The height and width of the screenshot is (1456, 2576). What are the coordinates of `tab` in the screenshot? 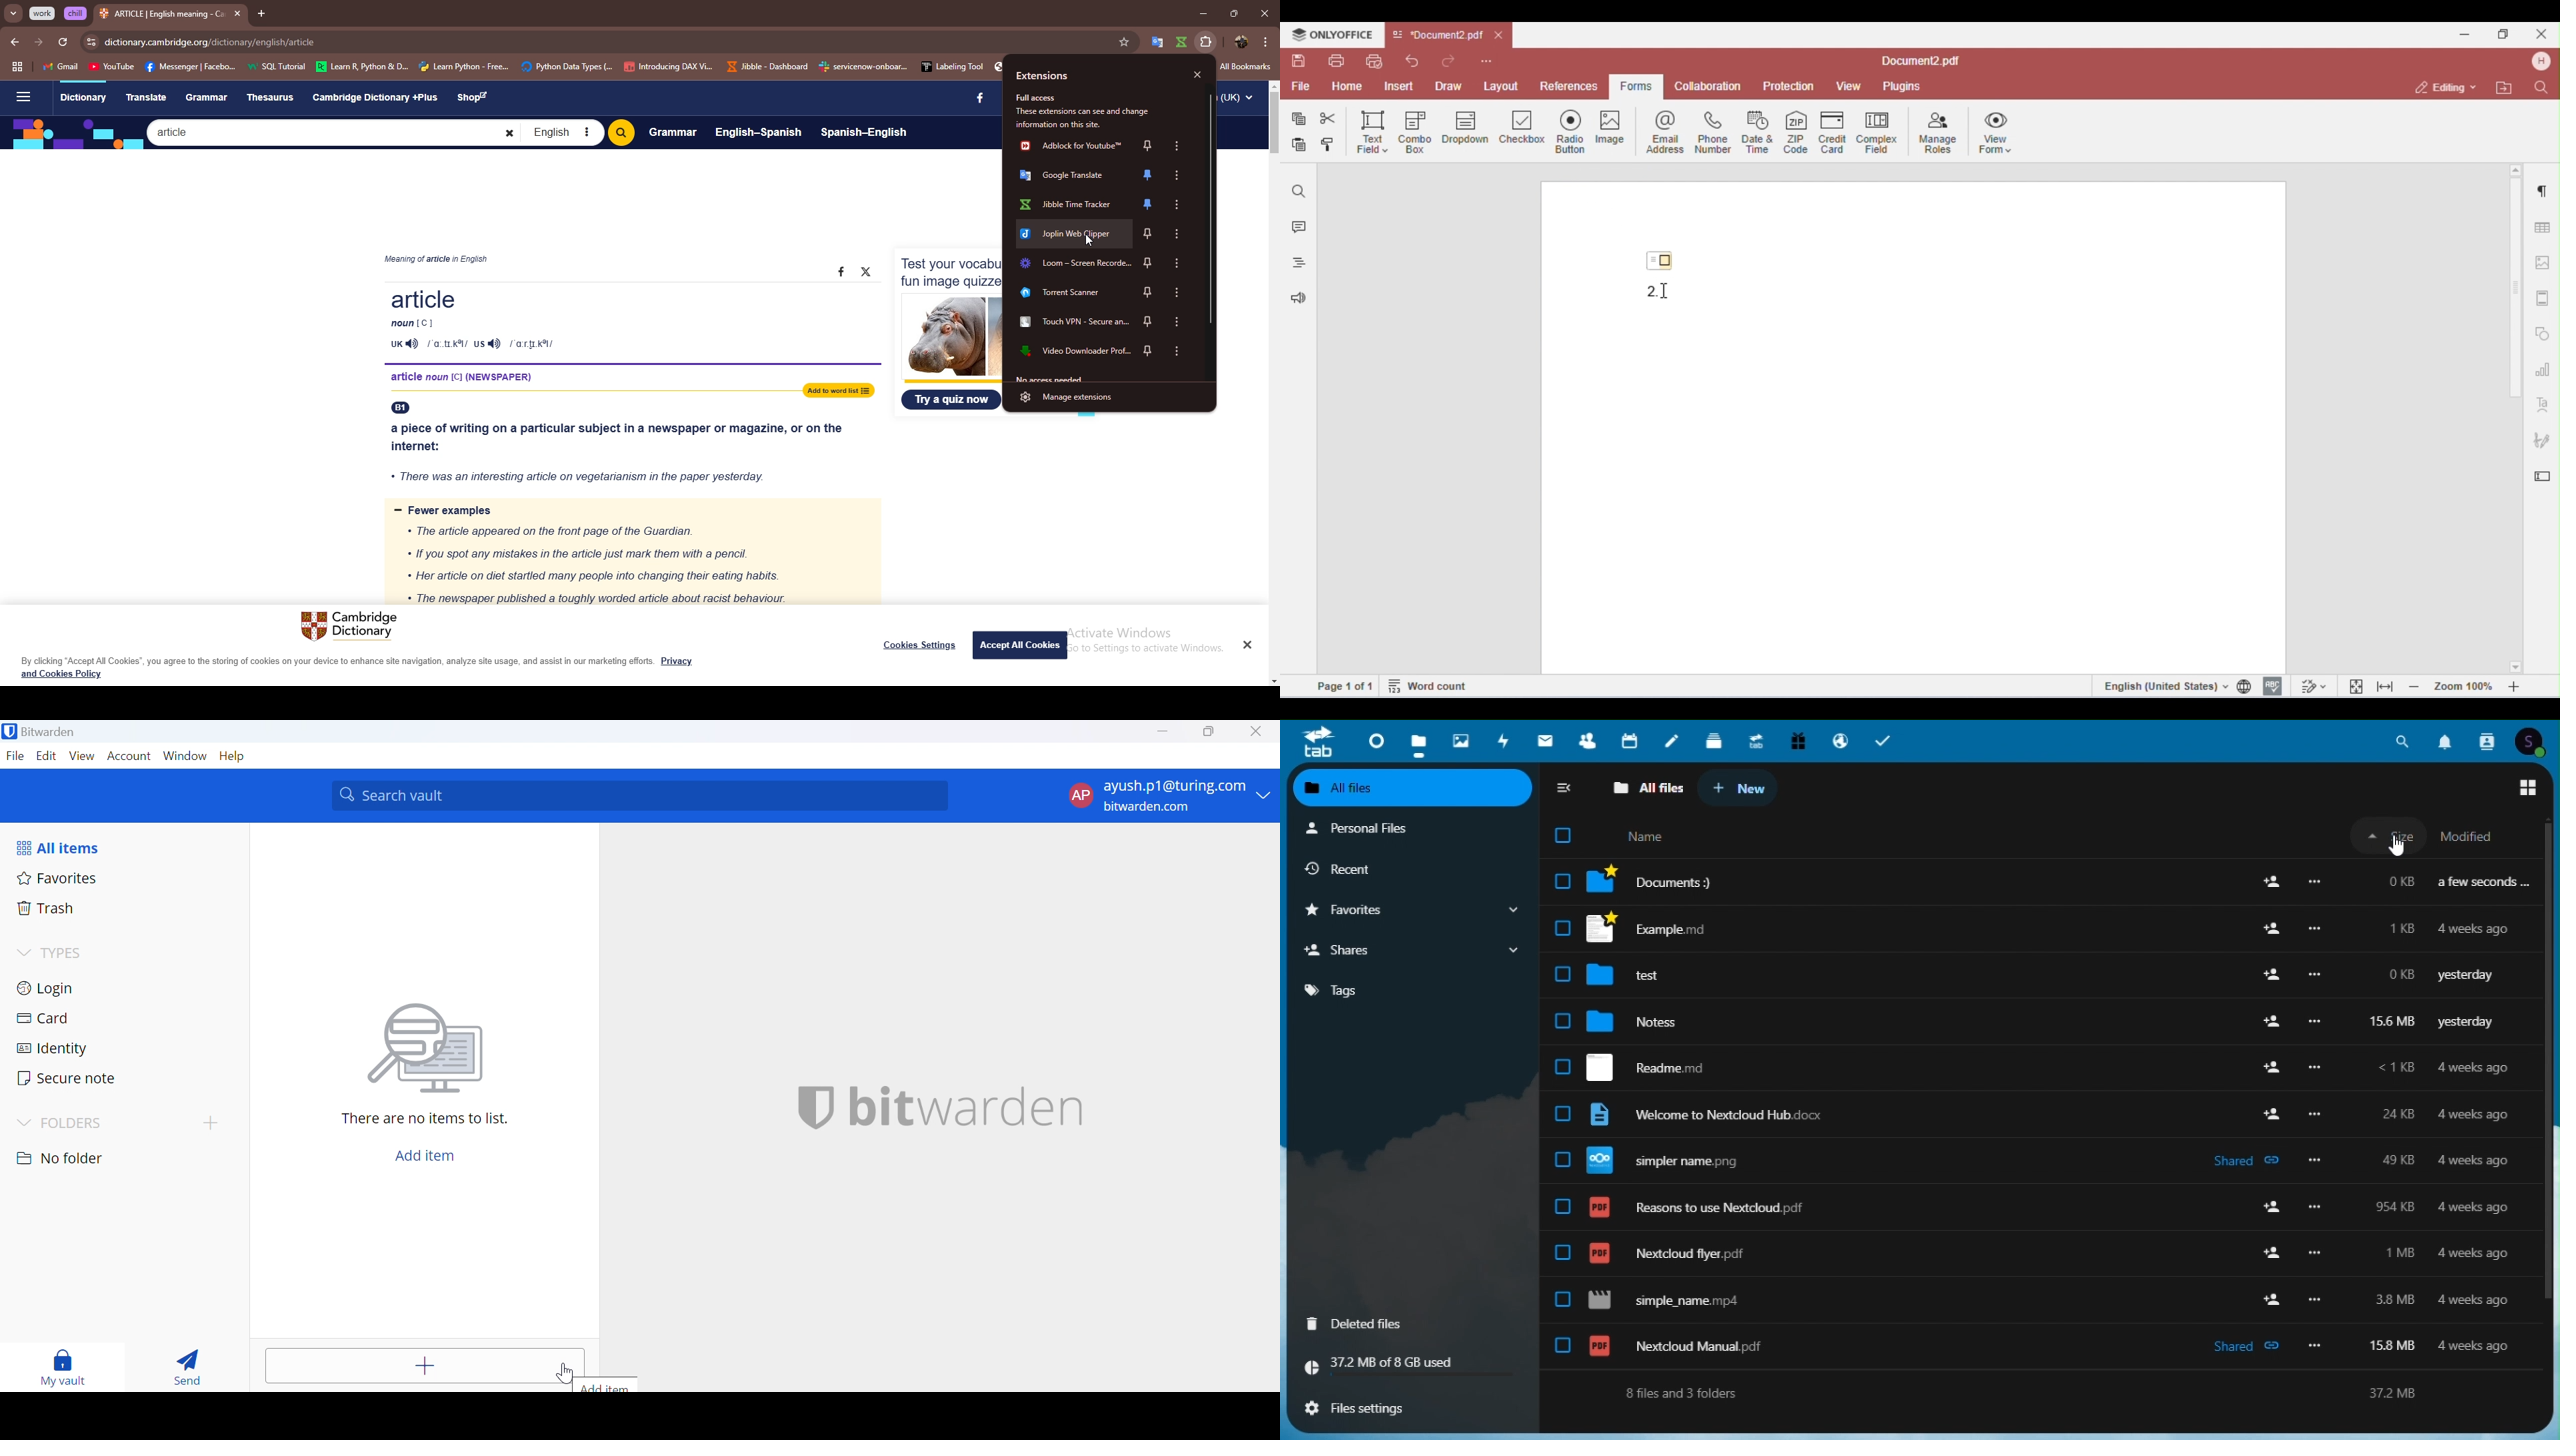 It's located at (1314, 742).